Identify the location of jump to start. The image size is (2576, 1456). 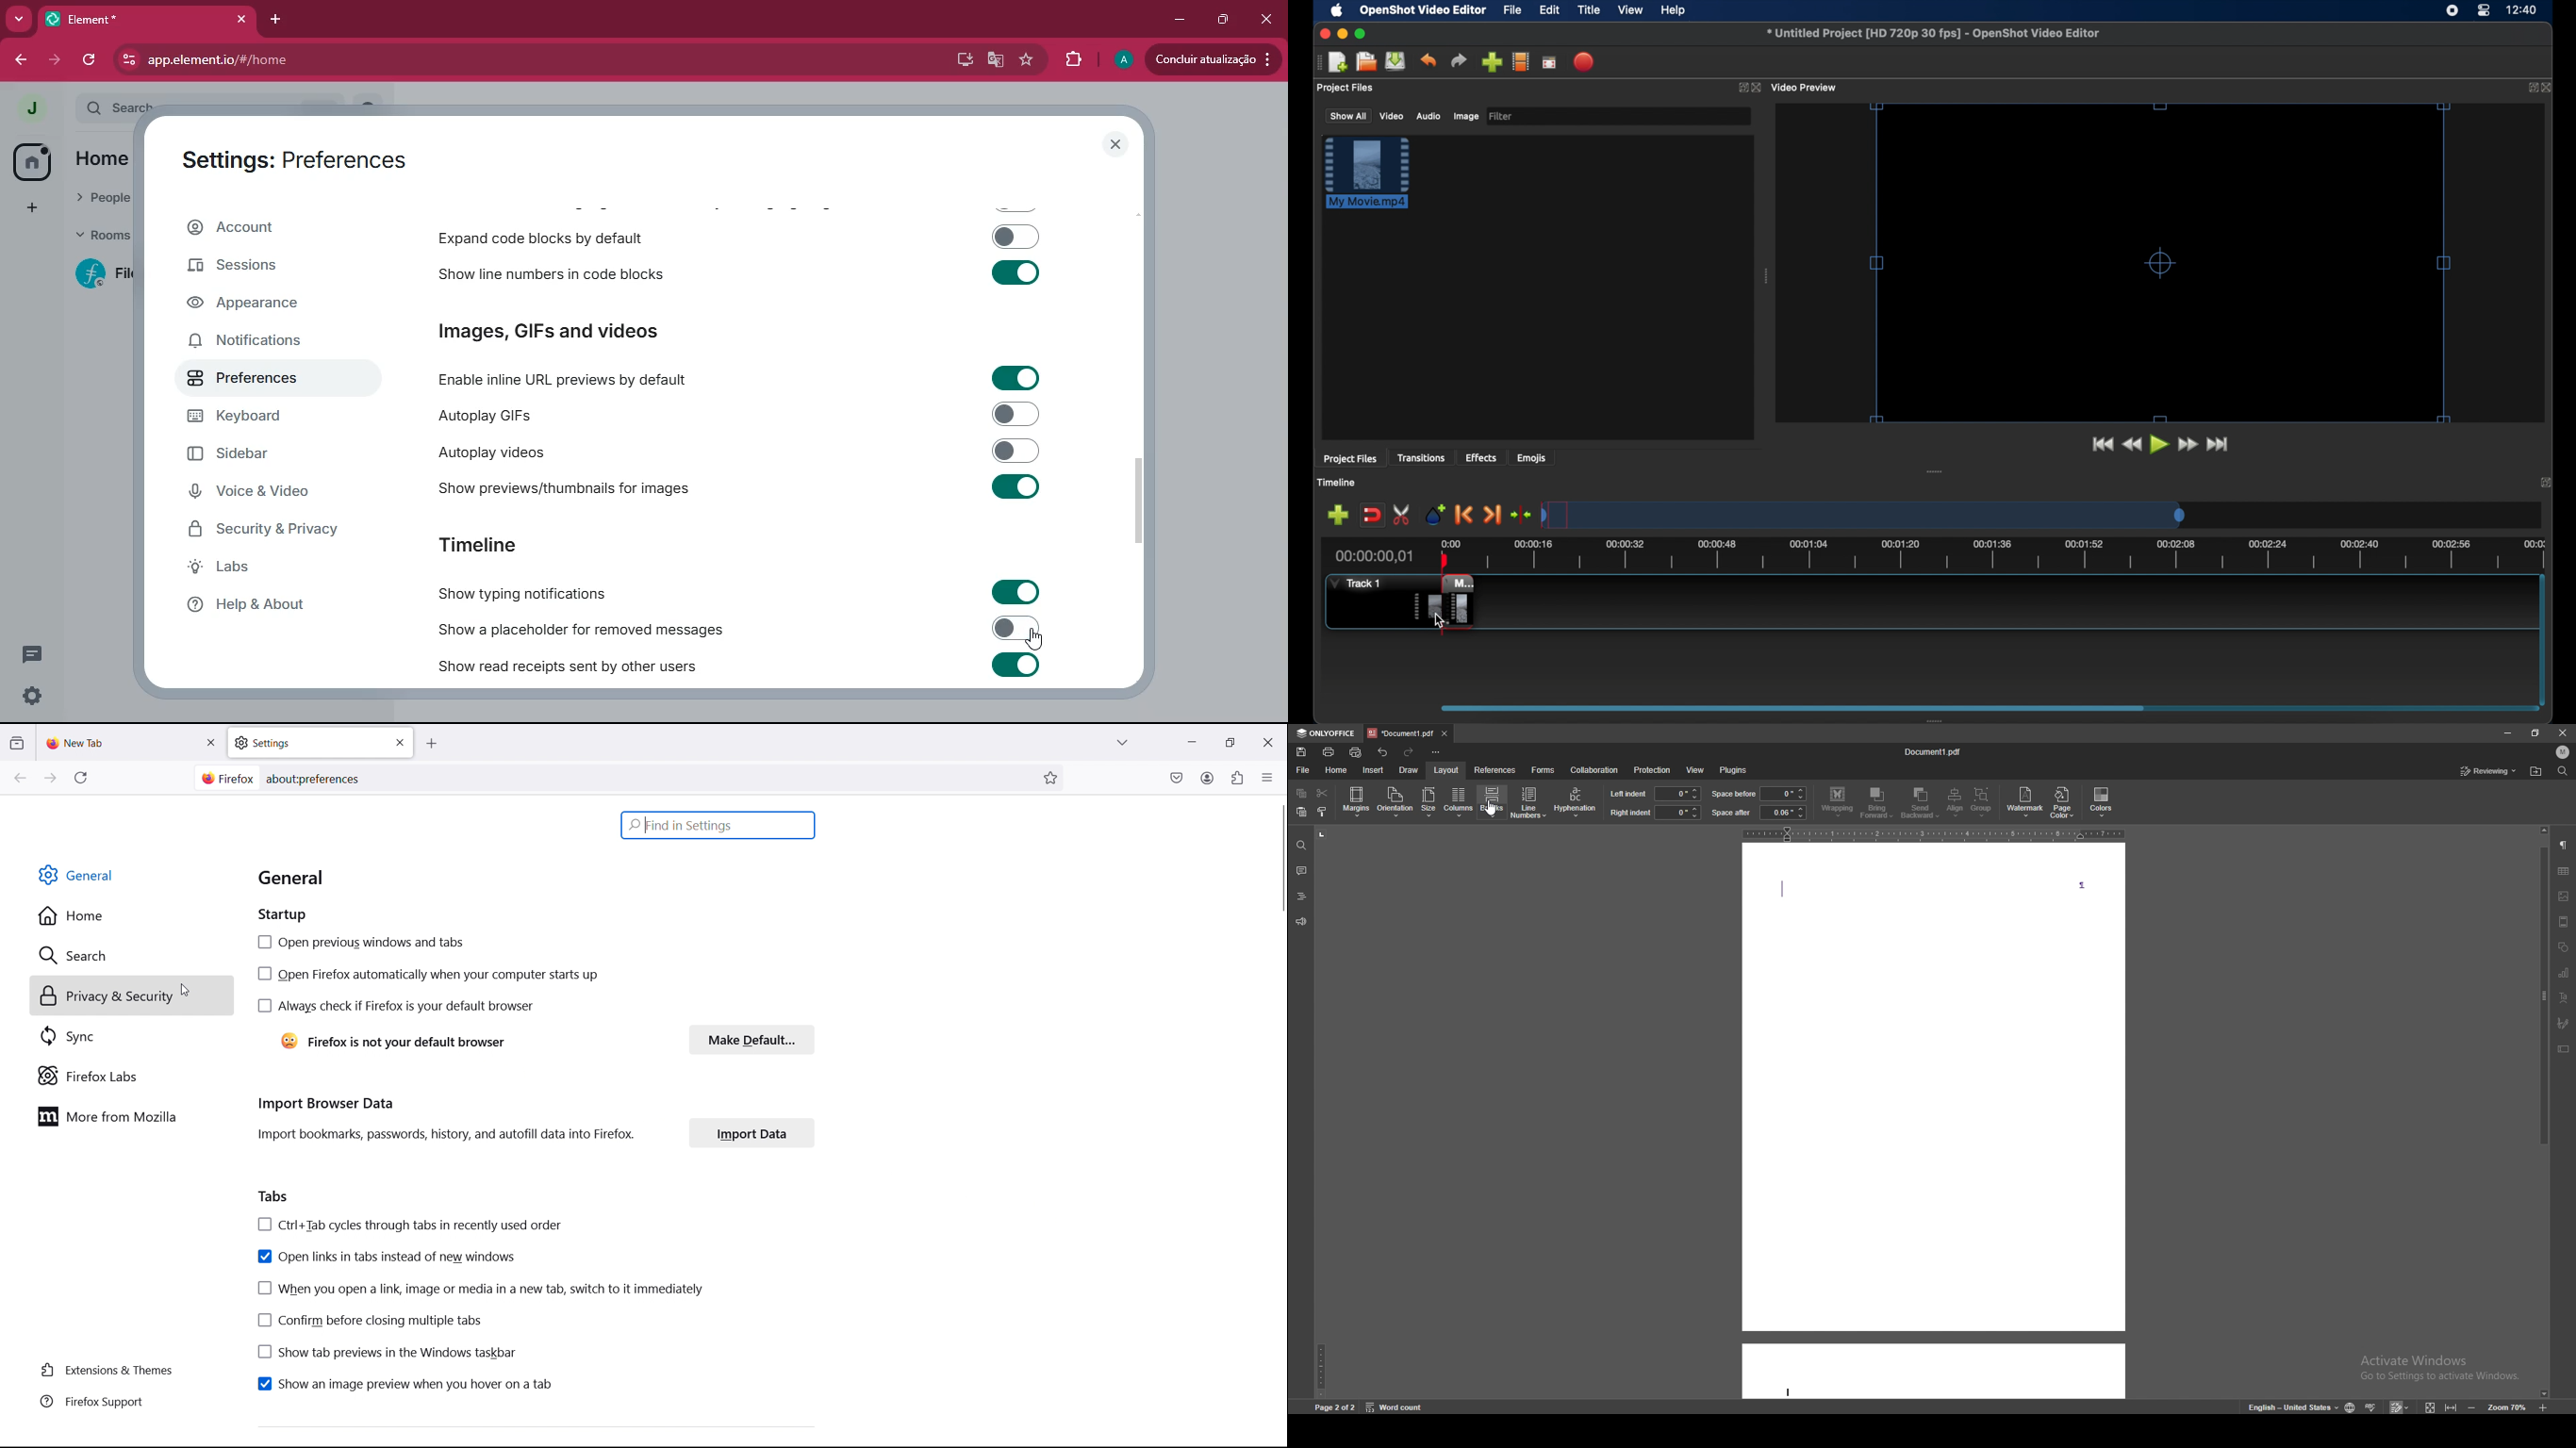
(2100, 444).